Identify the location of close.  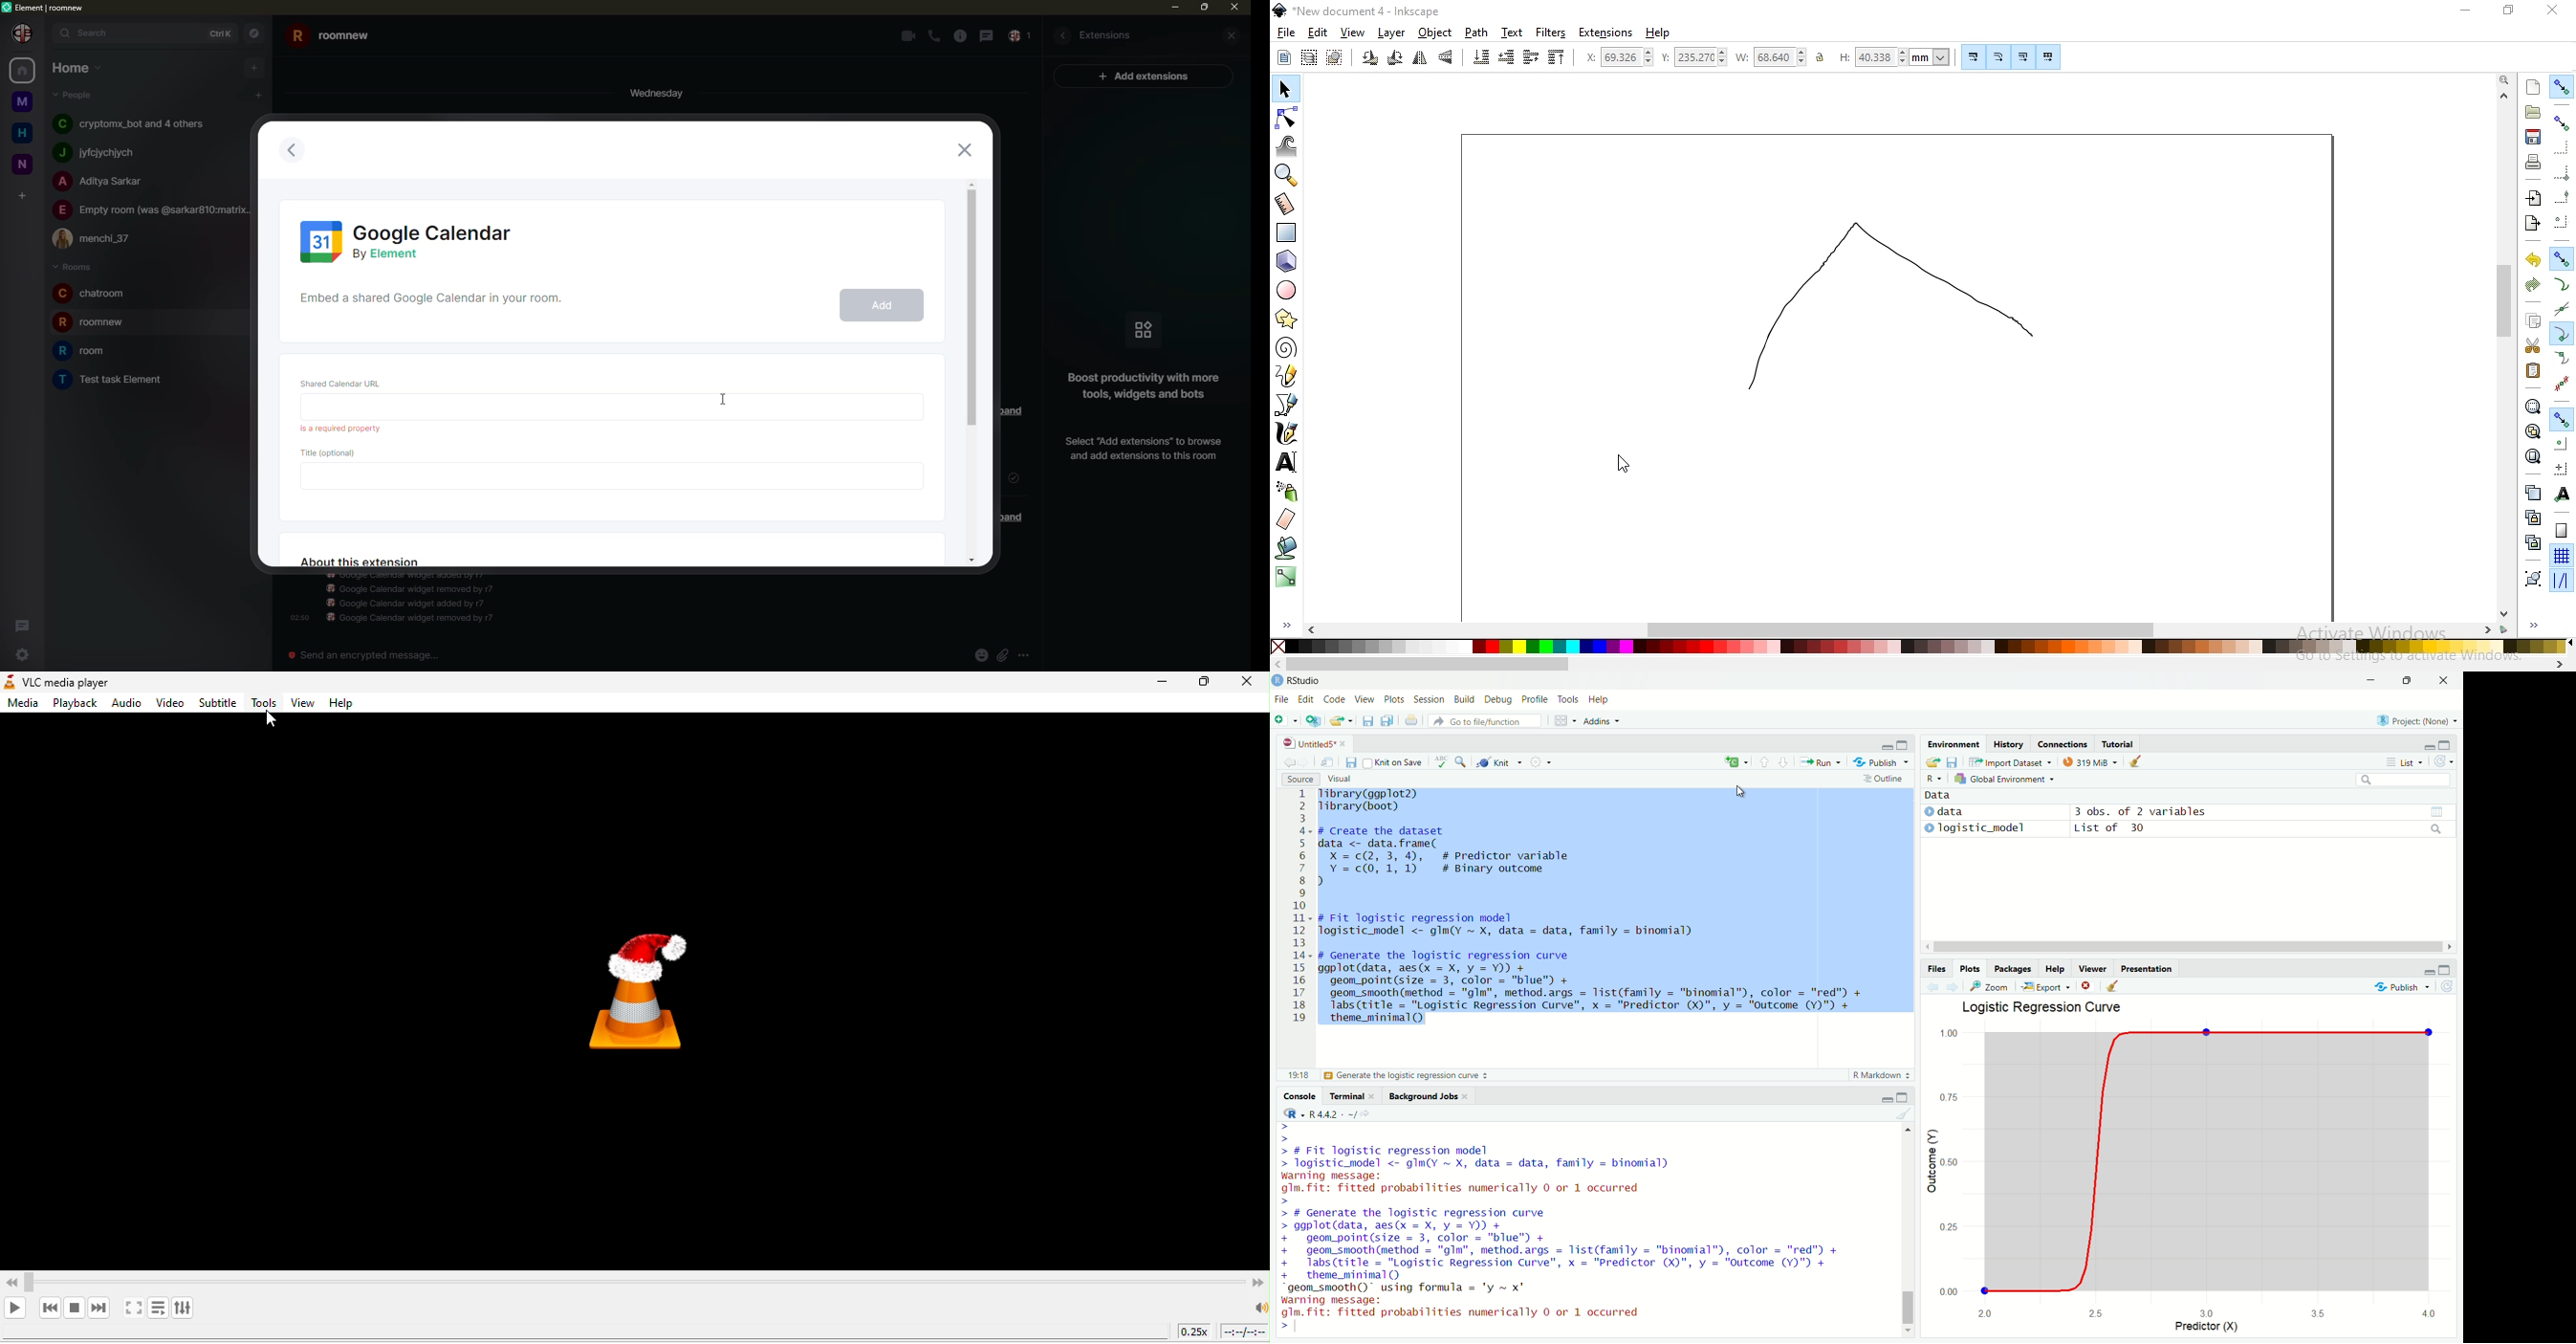
(1371, 1096).